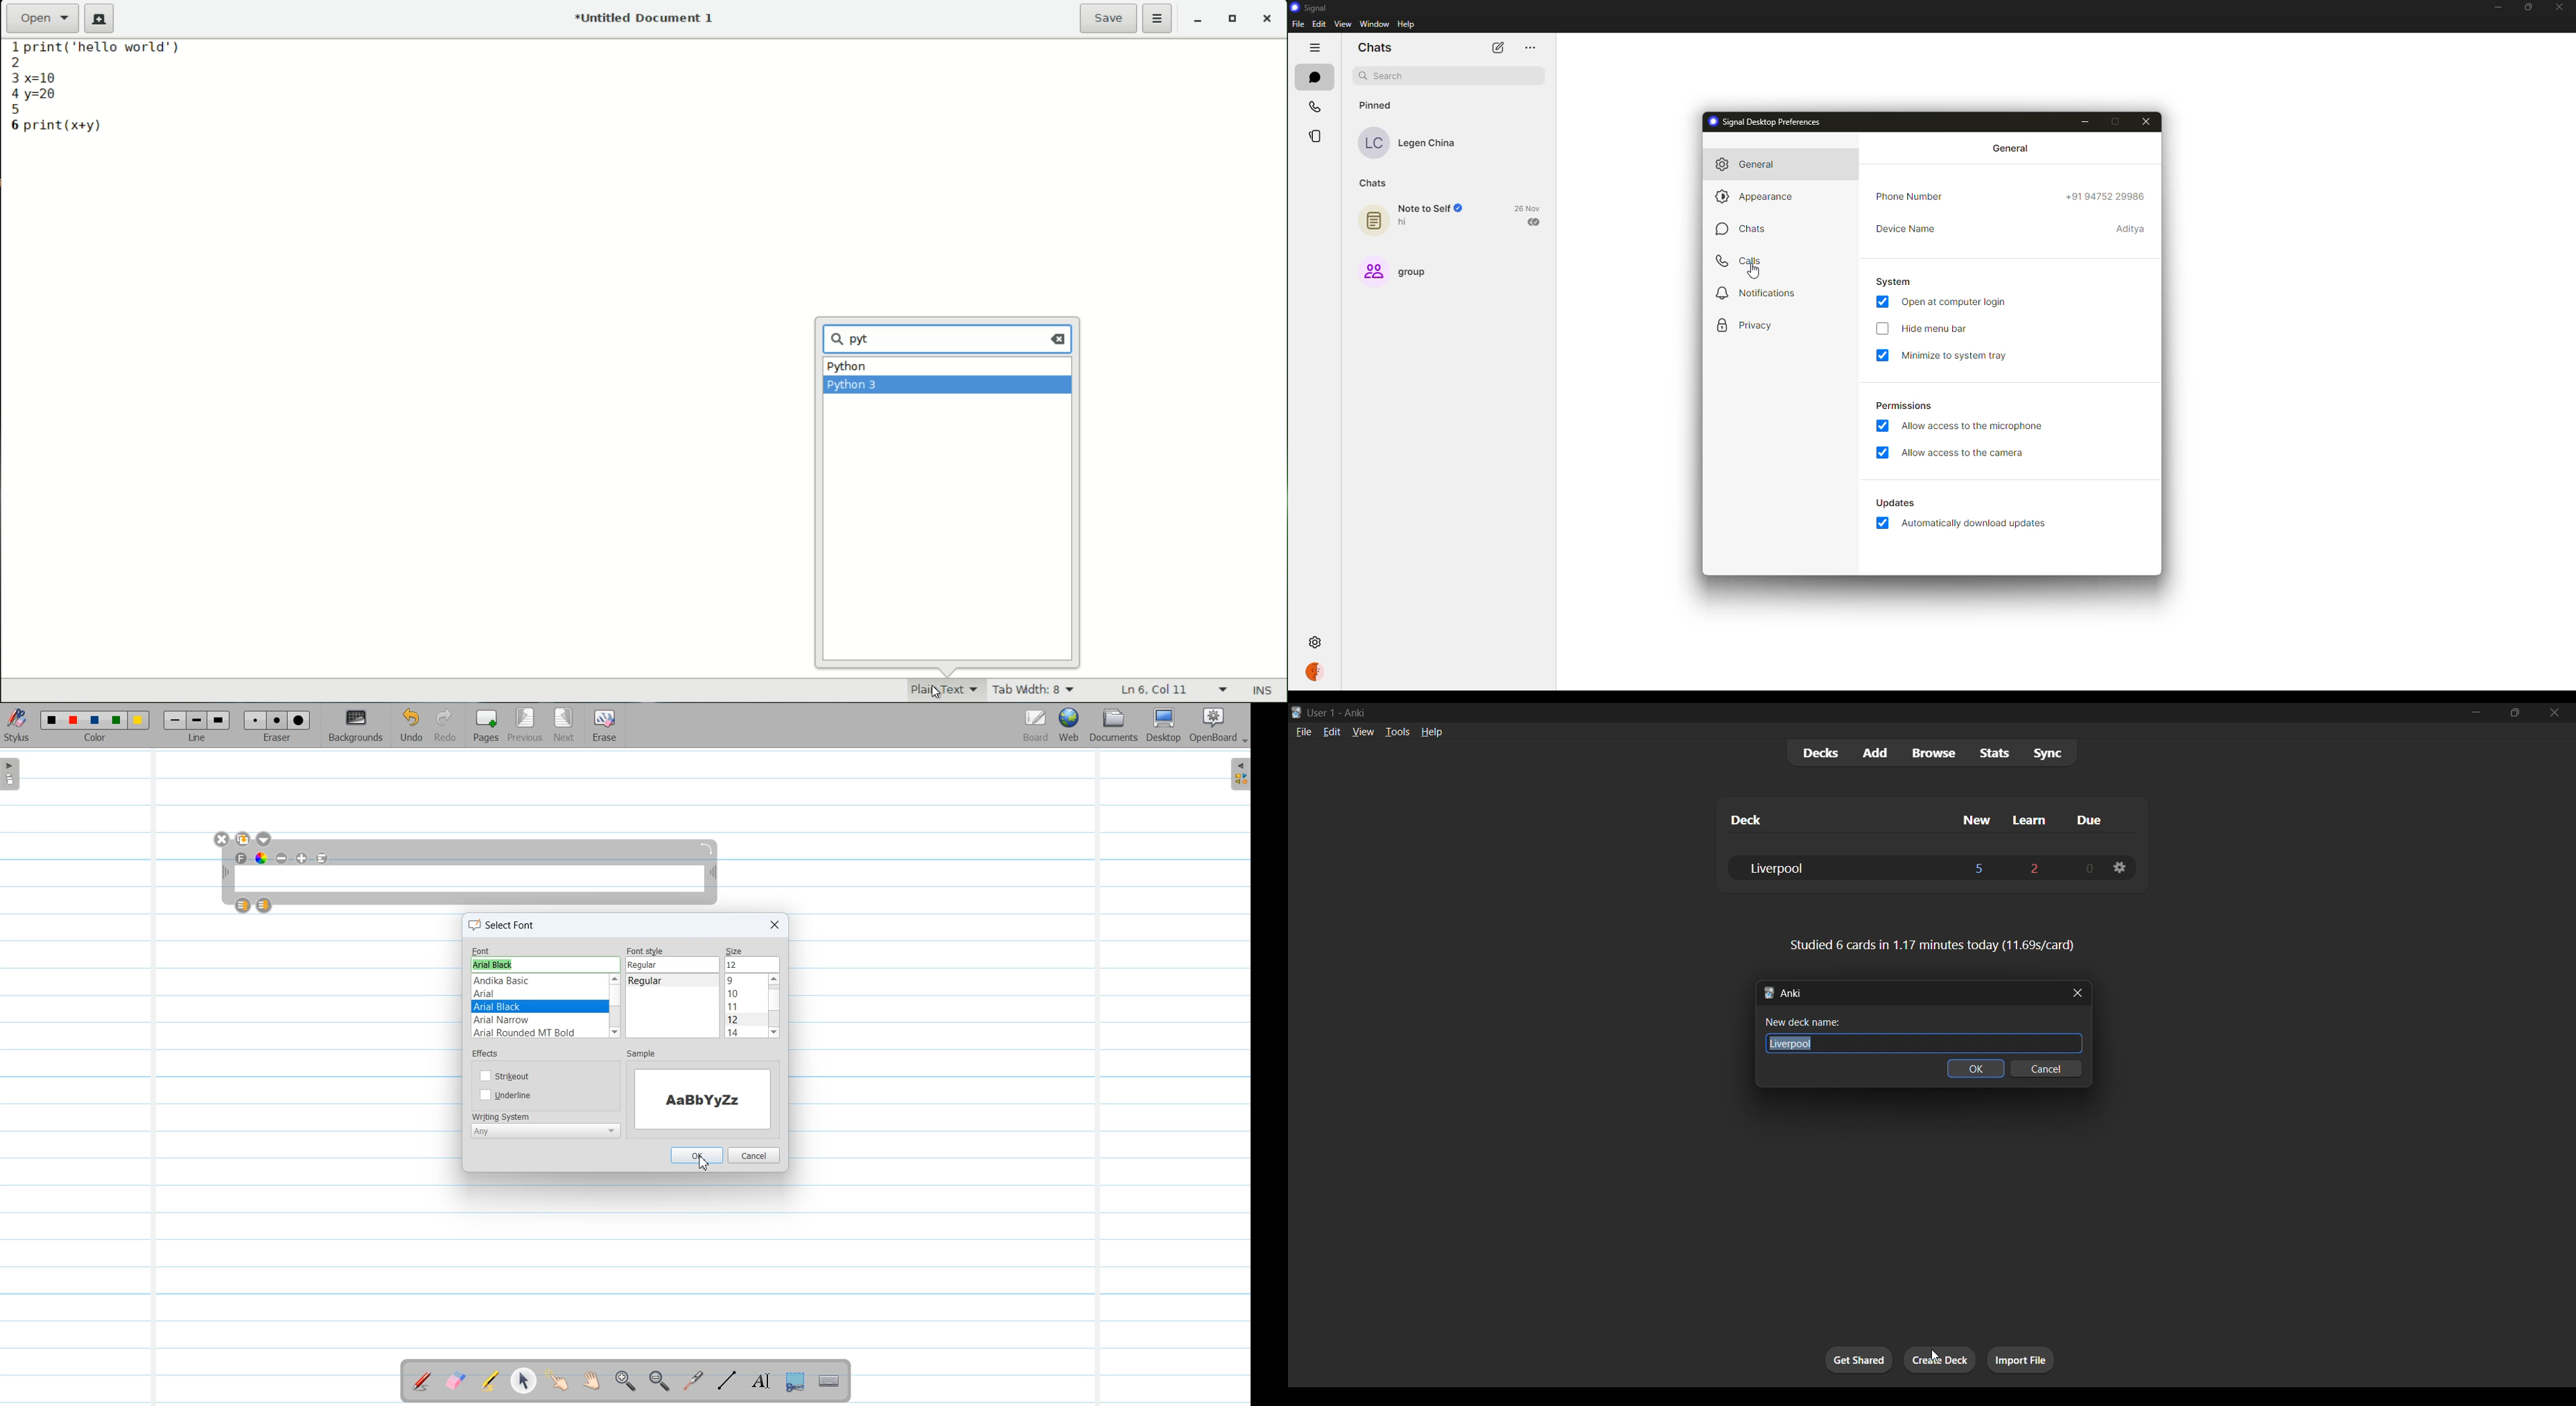 The width and height of the screenshot is (2576, 1428). Describe the element at coordinates (2106, 197) in the screenshot. I see `phone number` at that location.